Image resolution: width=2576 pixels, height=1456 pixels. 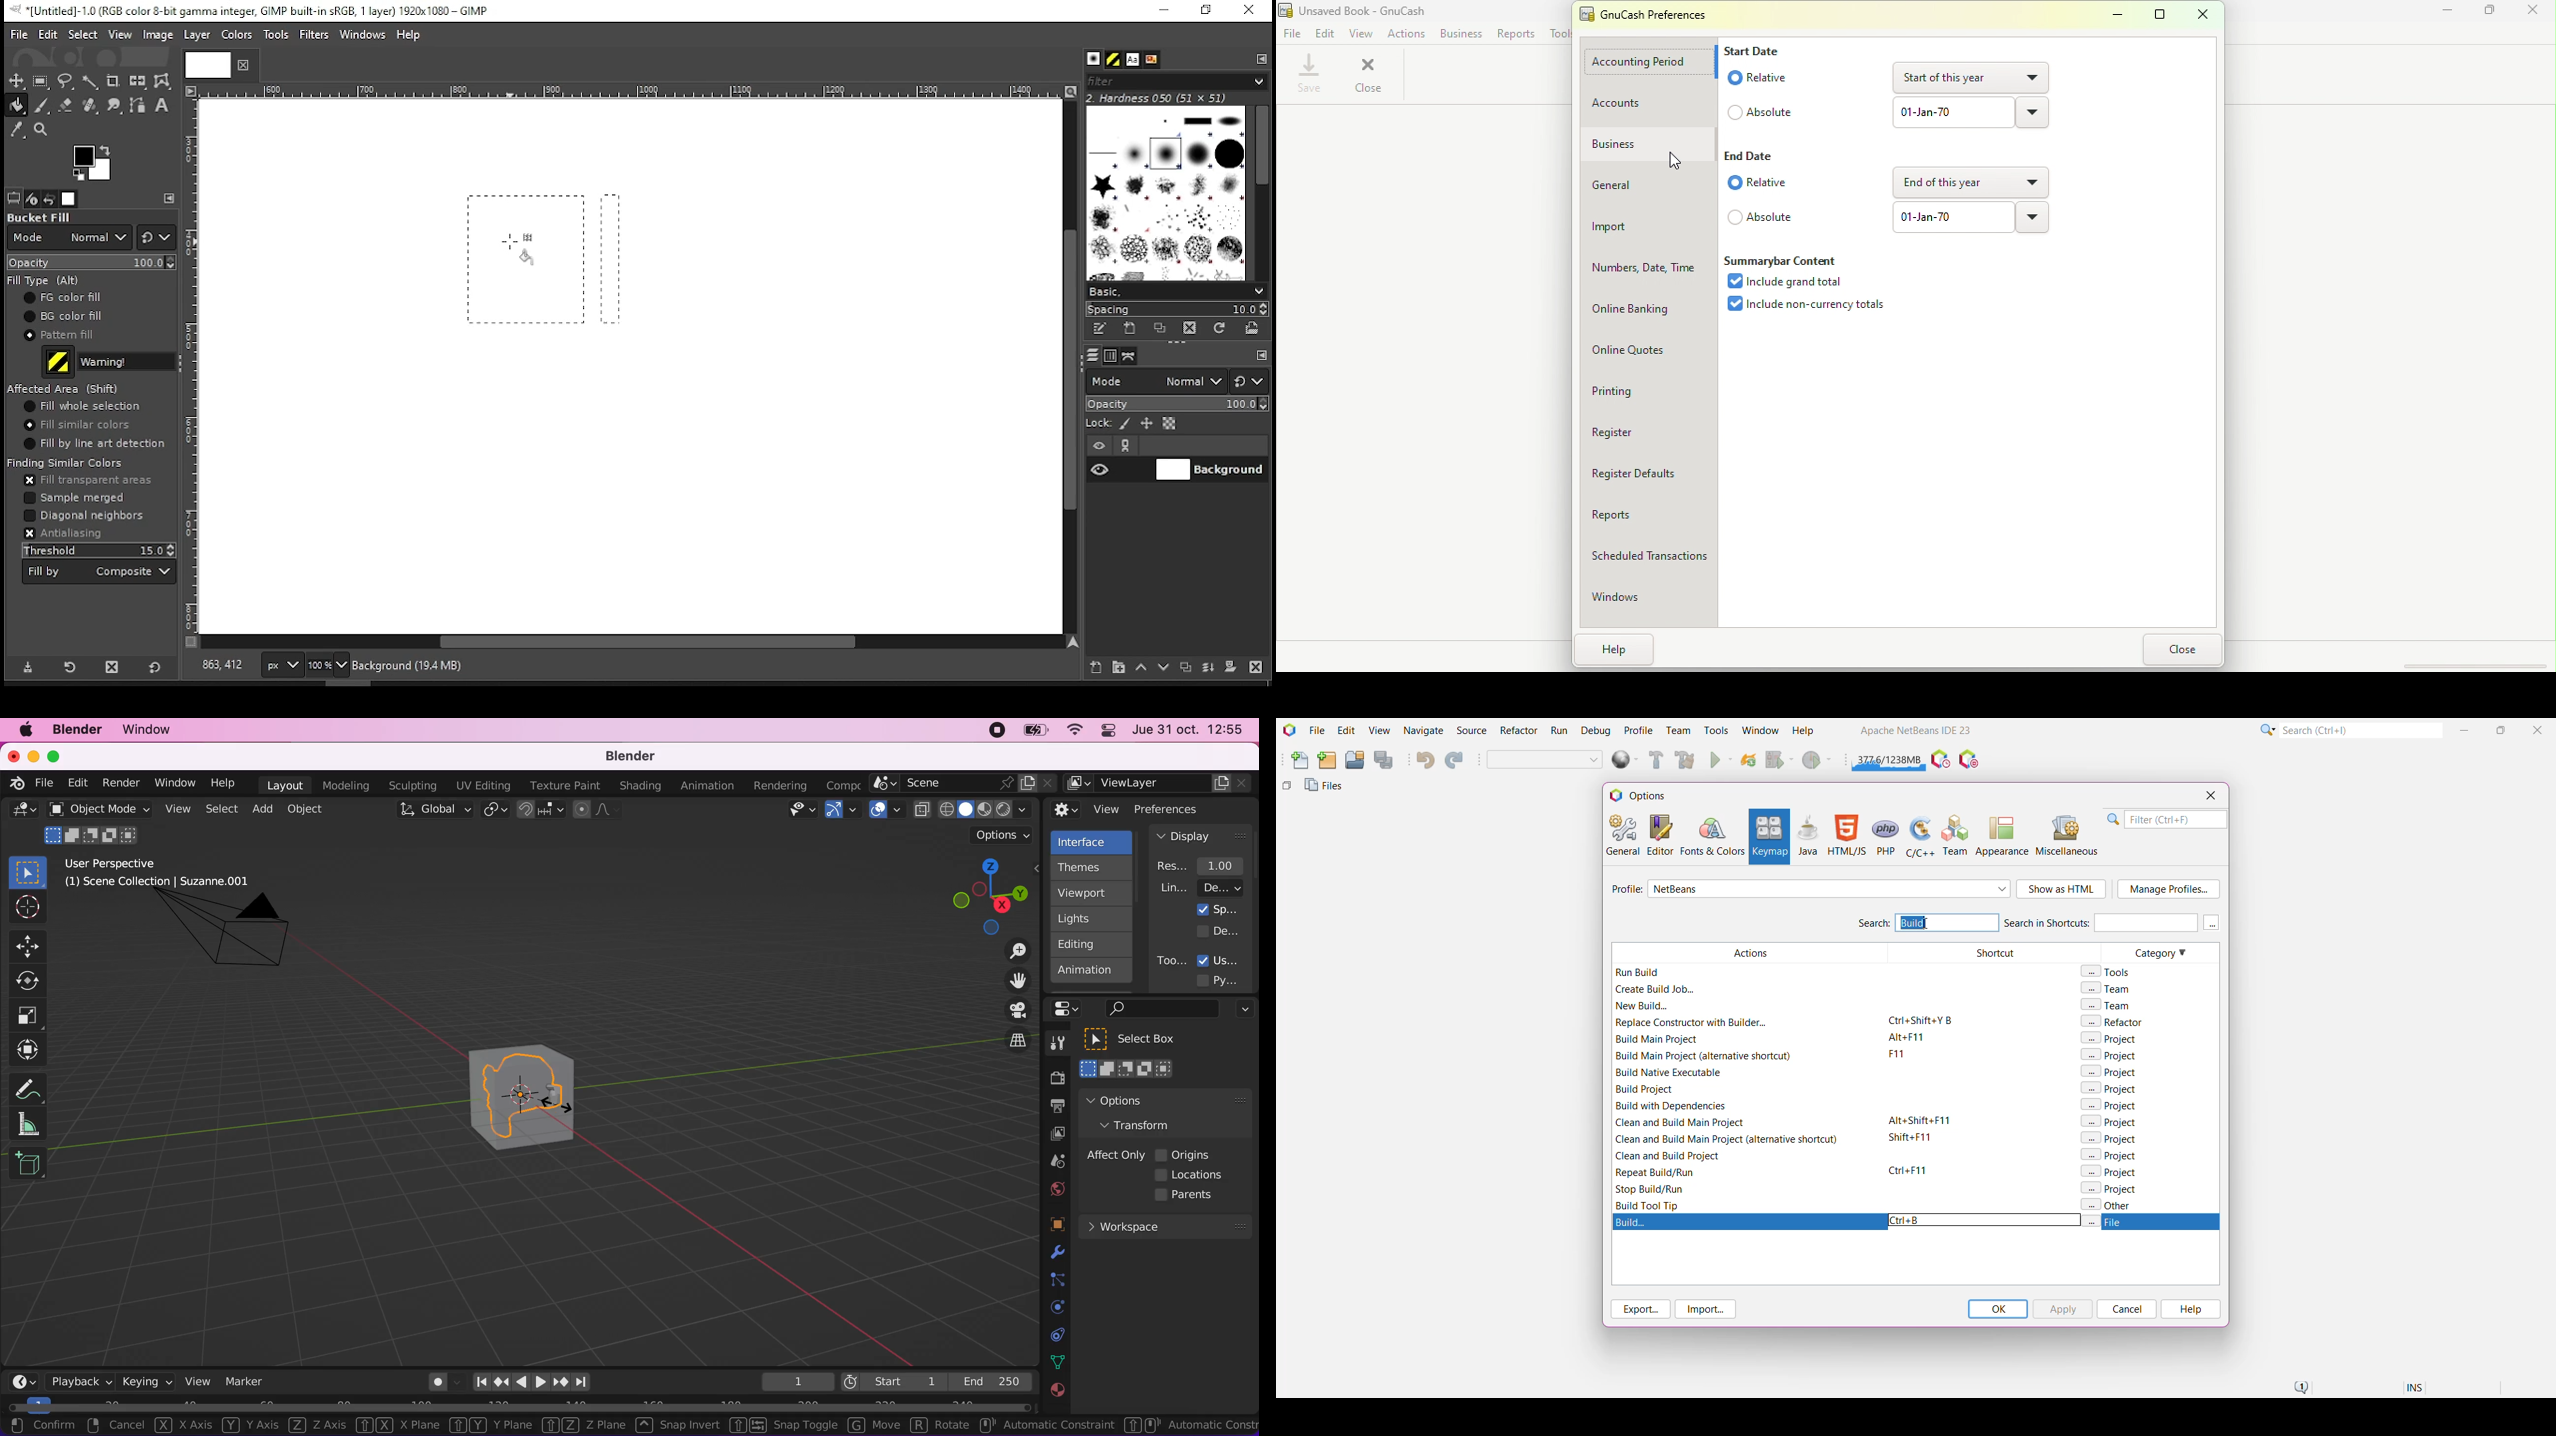 What do you see at coordinates (2116, 18) in the screenshot?
I see `Minimize` at bounding box center [2116, 18].